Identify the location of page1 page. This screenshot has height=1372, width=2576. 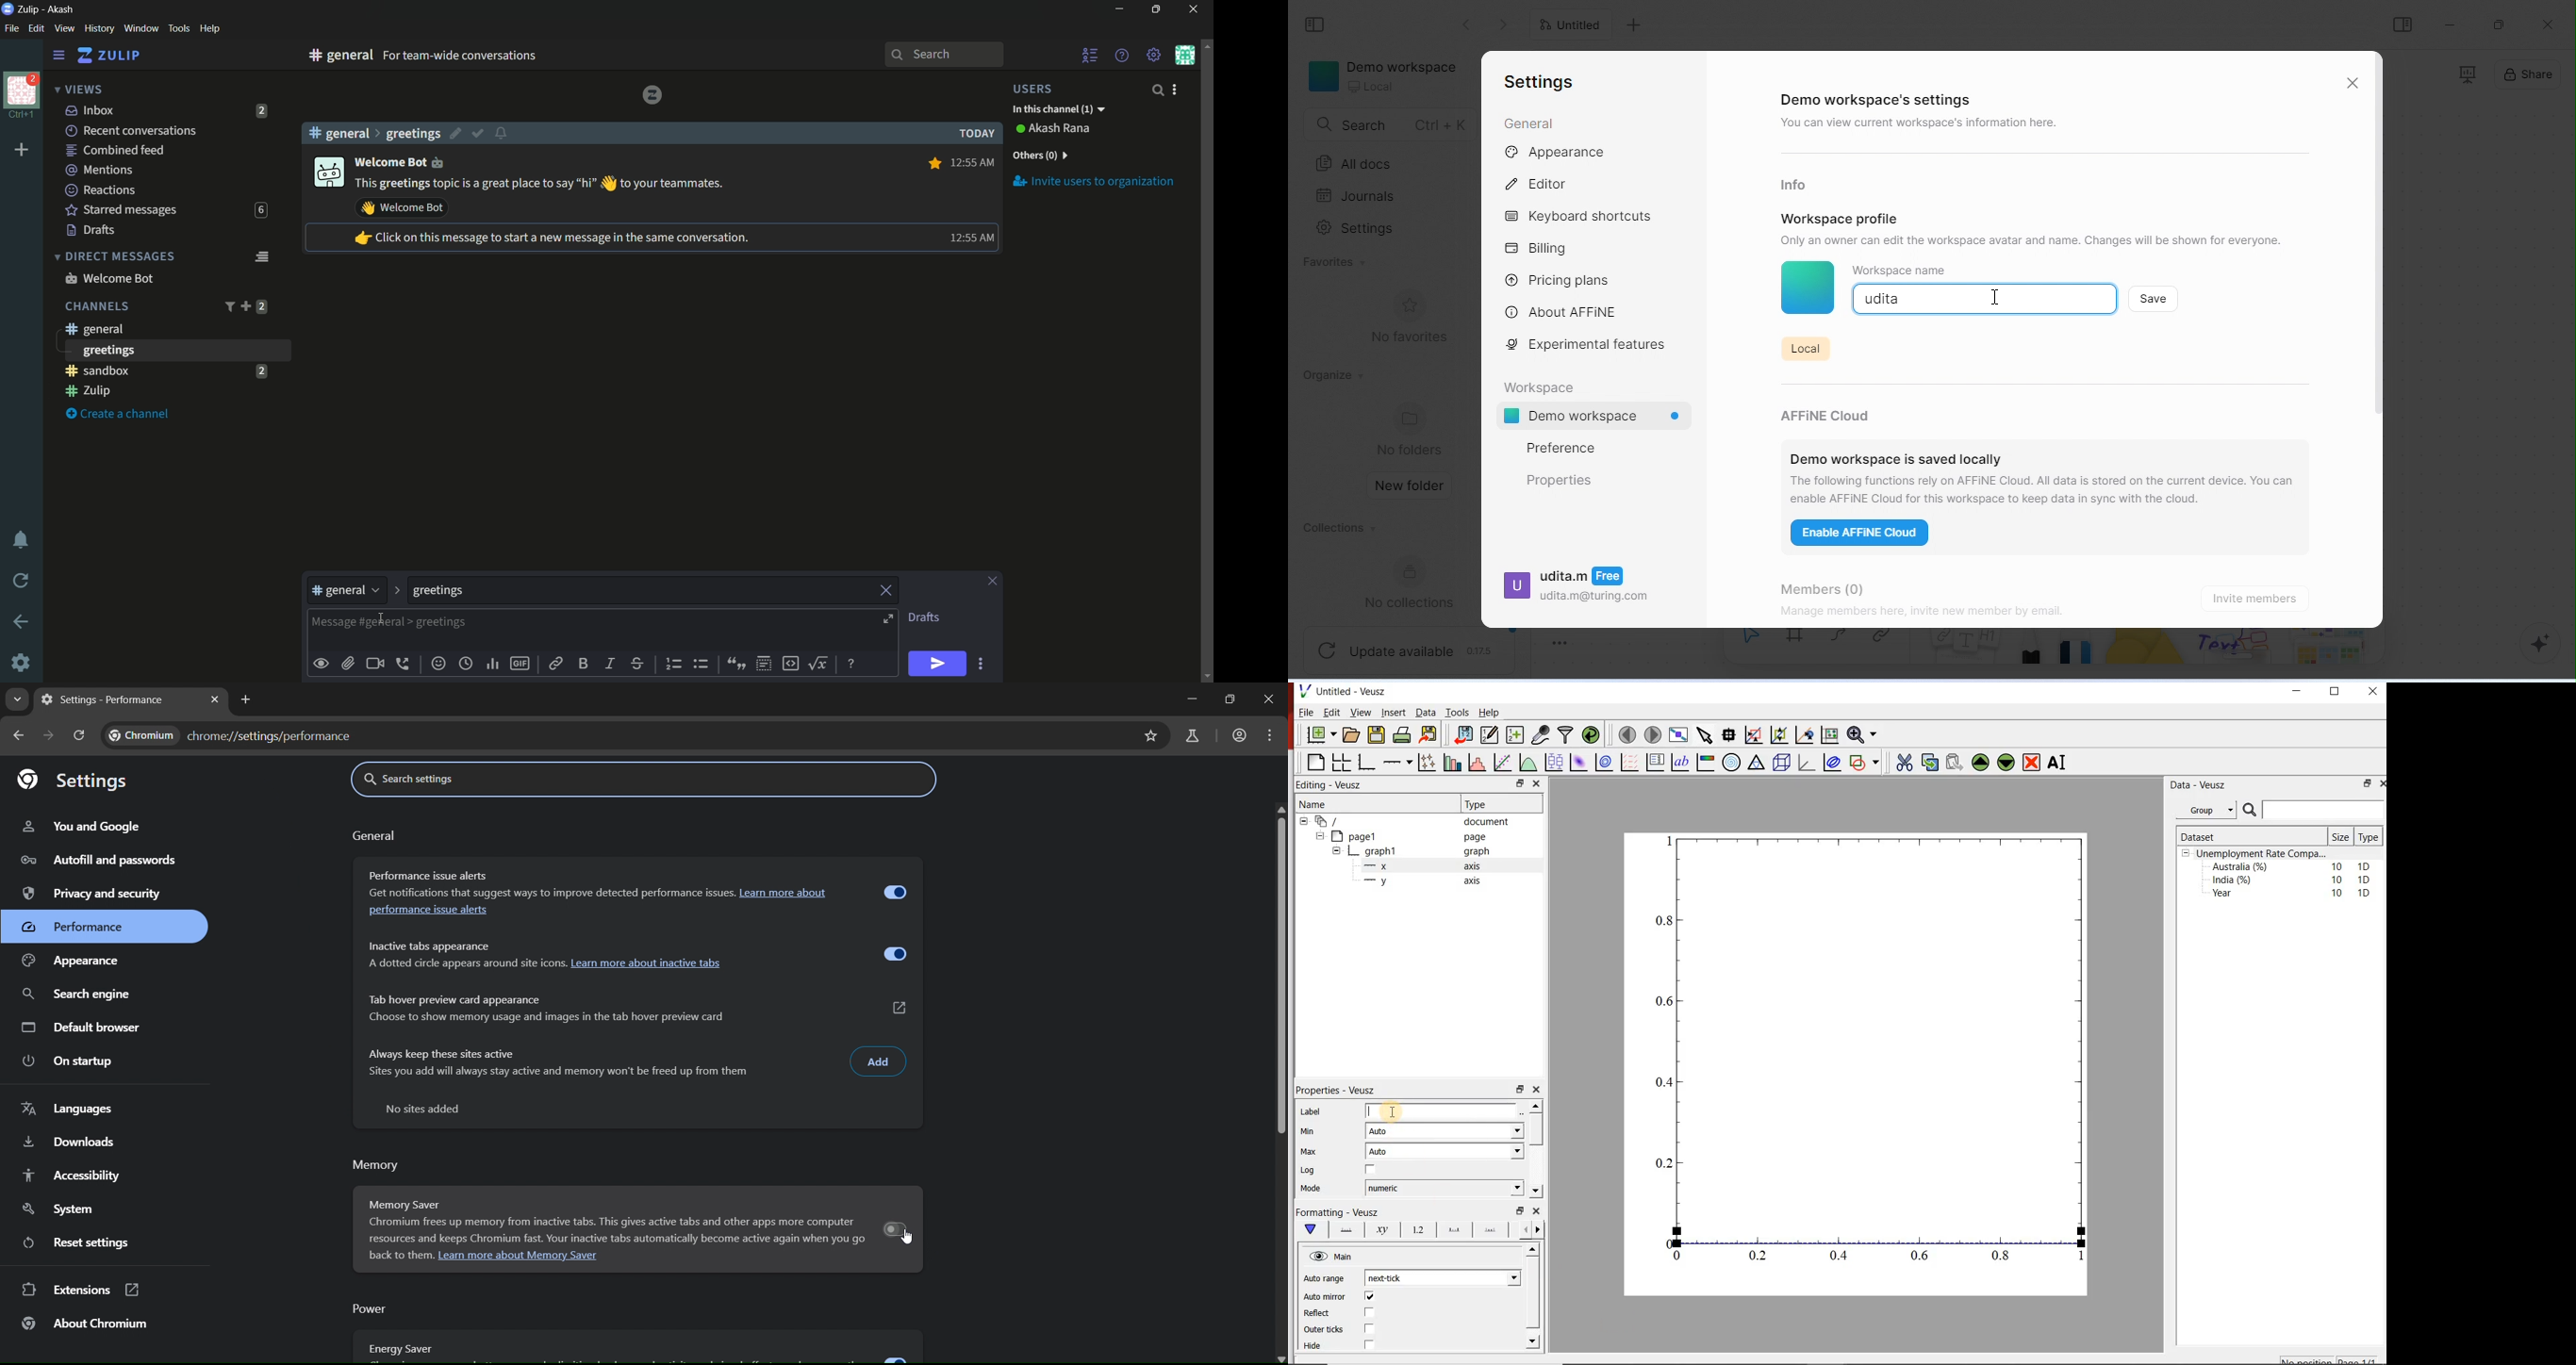
(1414, 836).